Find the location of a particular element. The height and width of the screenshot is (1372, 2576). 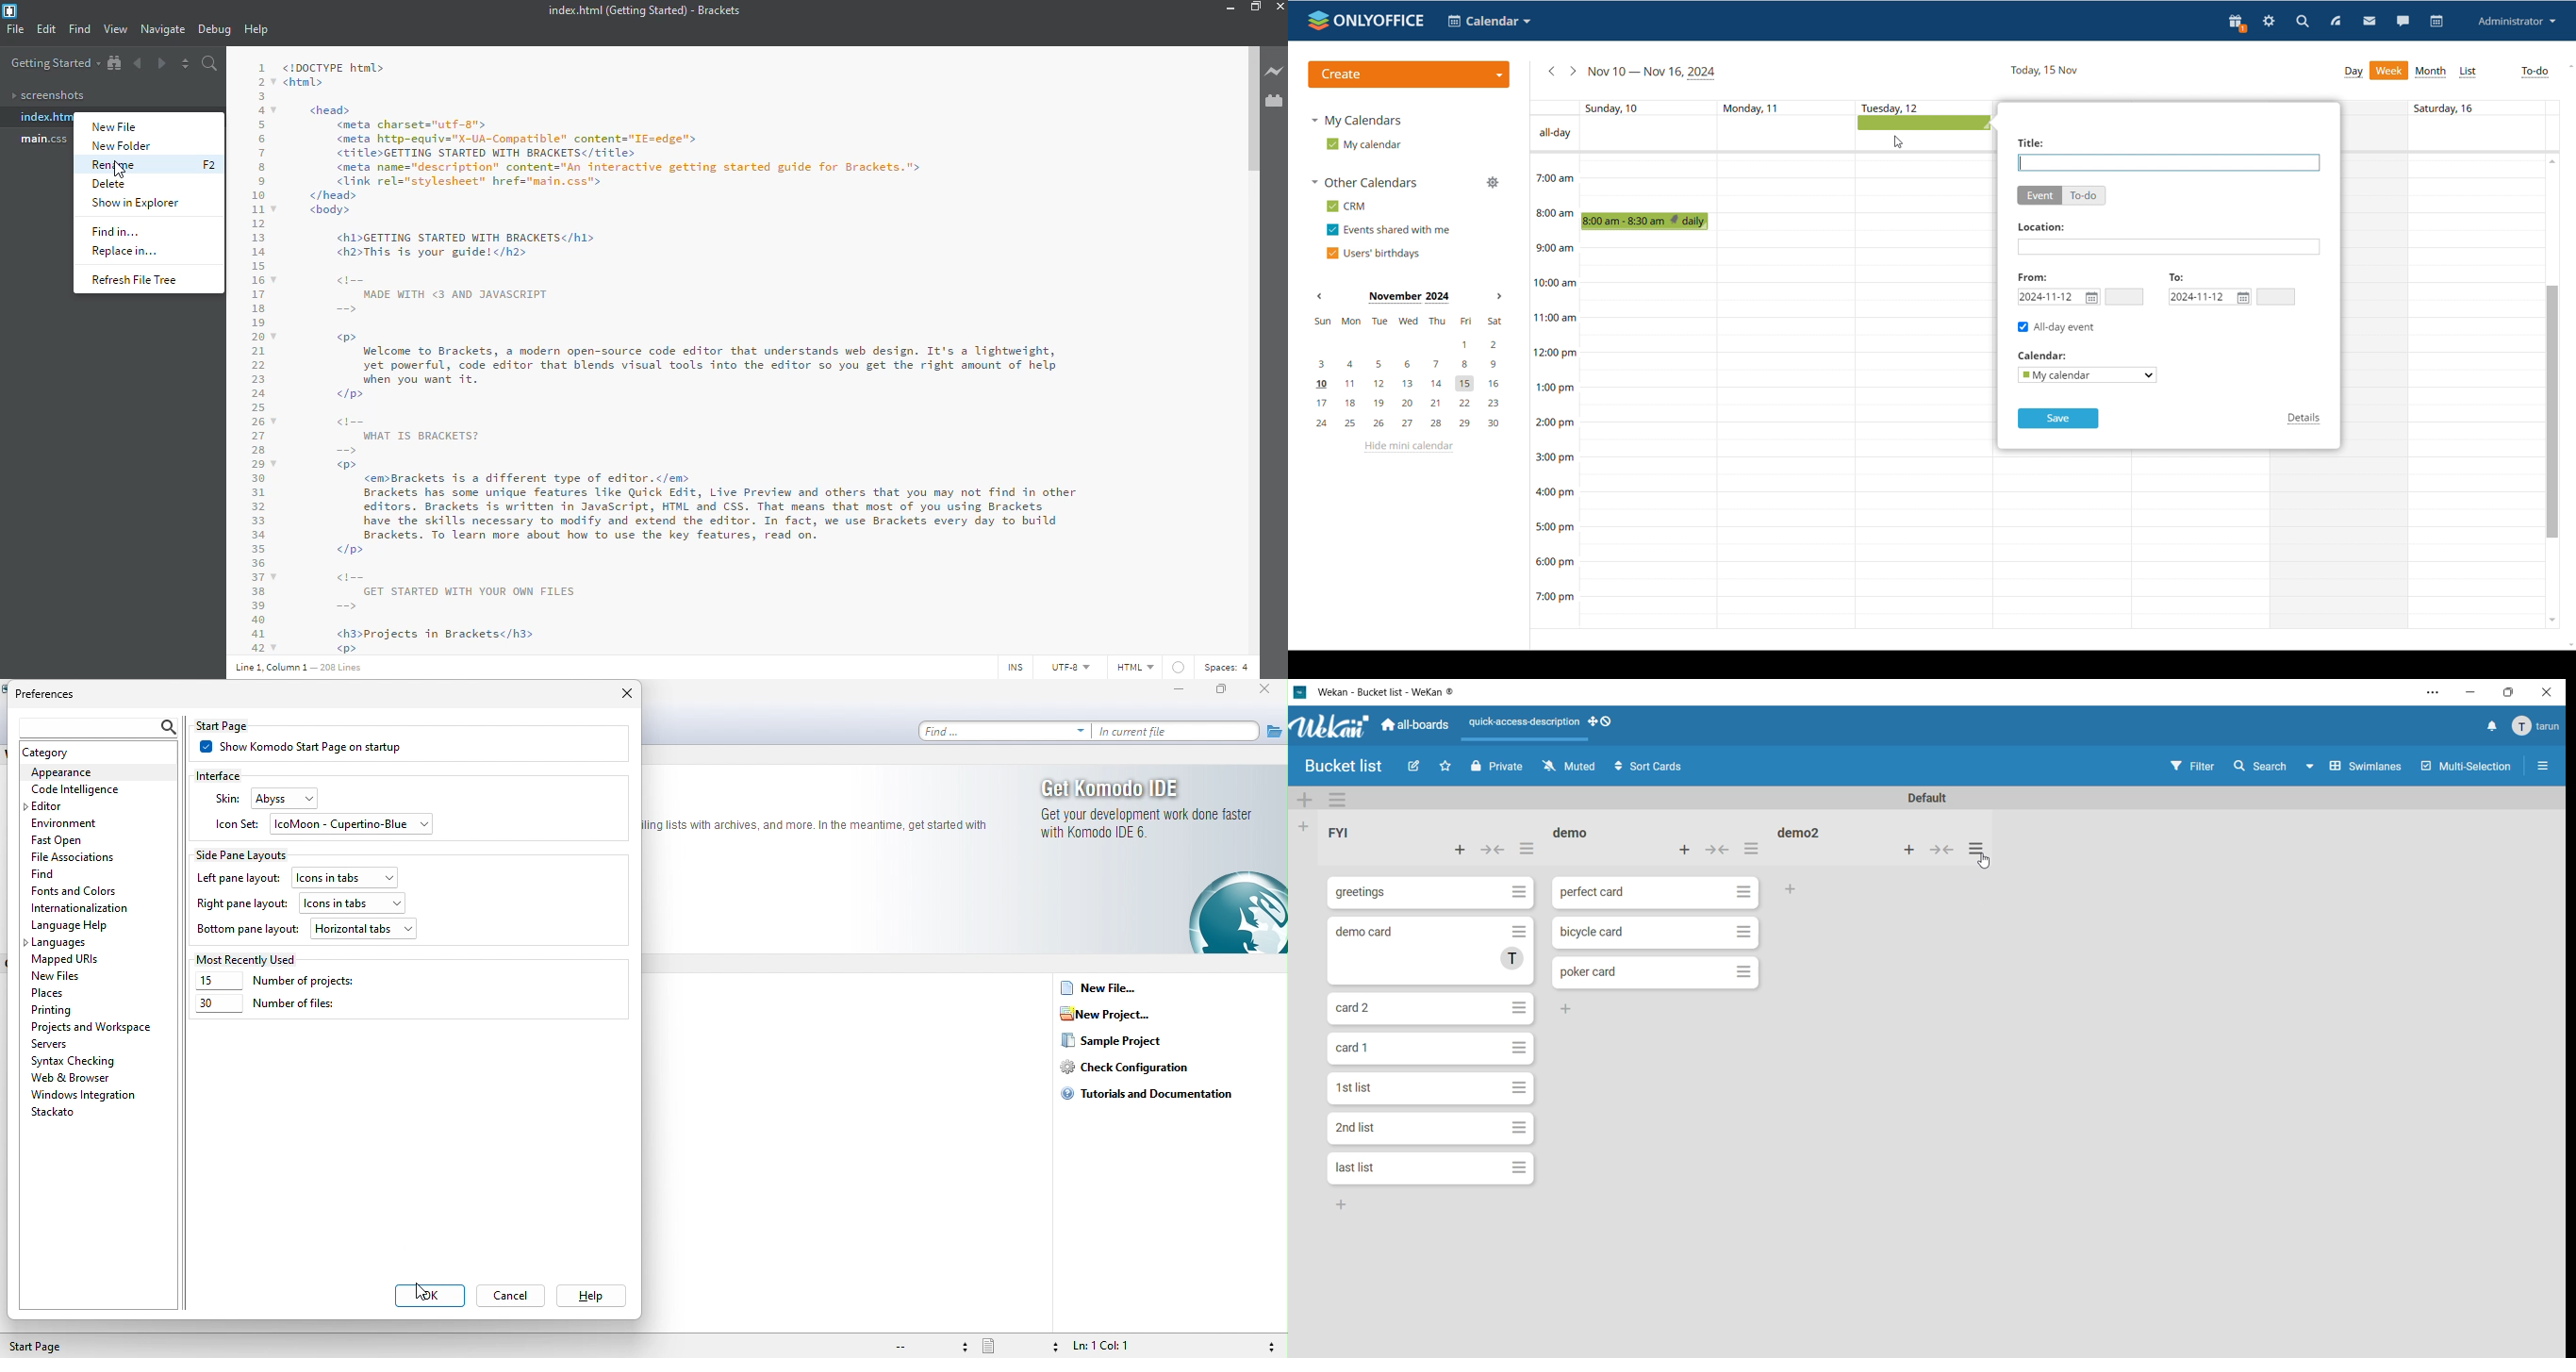

refresh file tree is located at coordinates (138, 279).